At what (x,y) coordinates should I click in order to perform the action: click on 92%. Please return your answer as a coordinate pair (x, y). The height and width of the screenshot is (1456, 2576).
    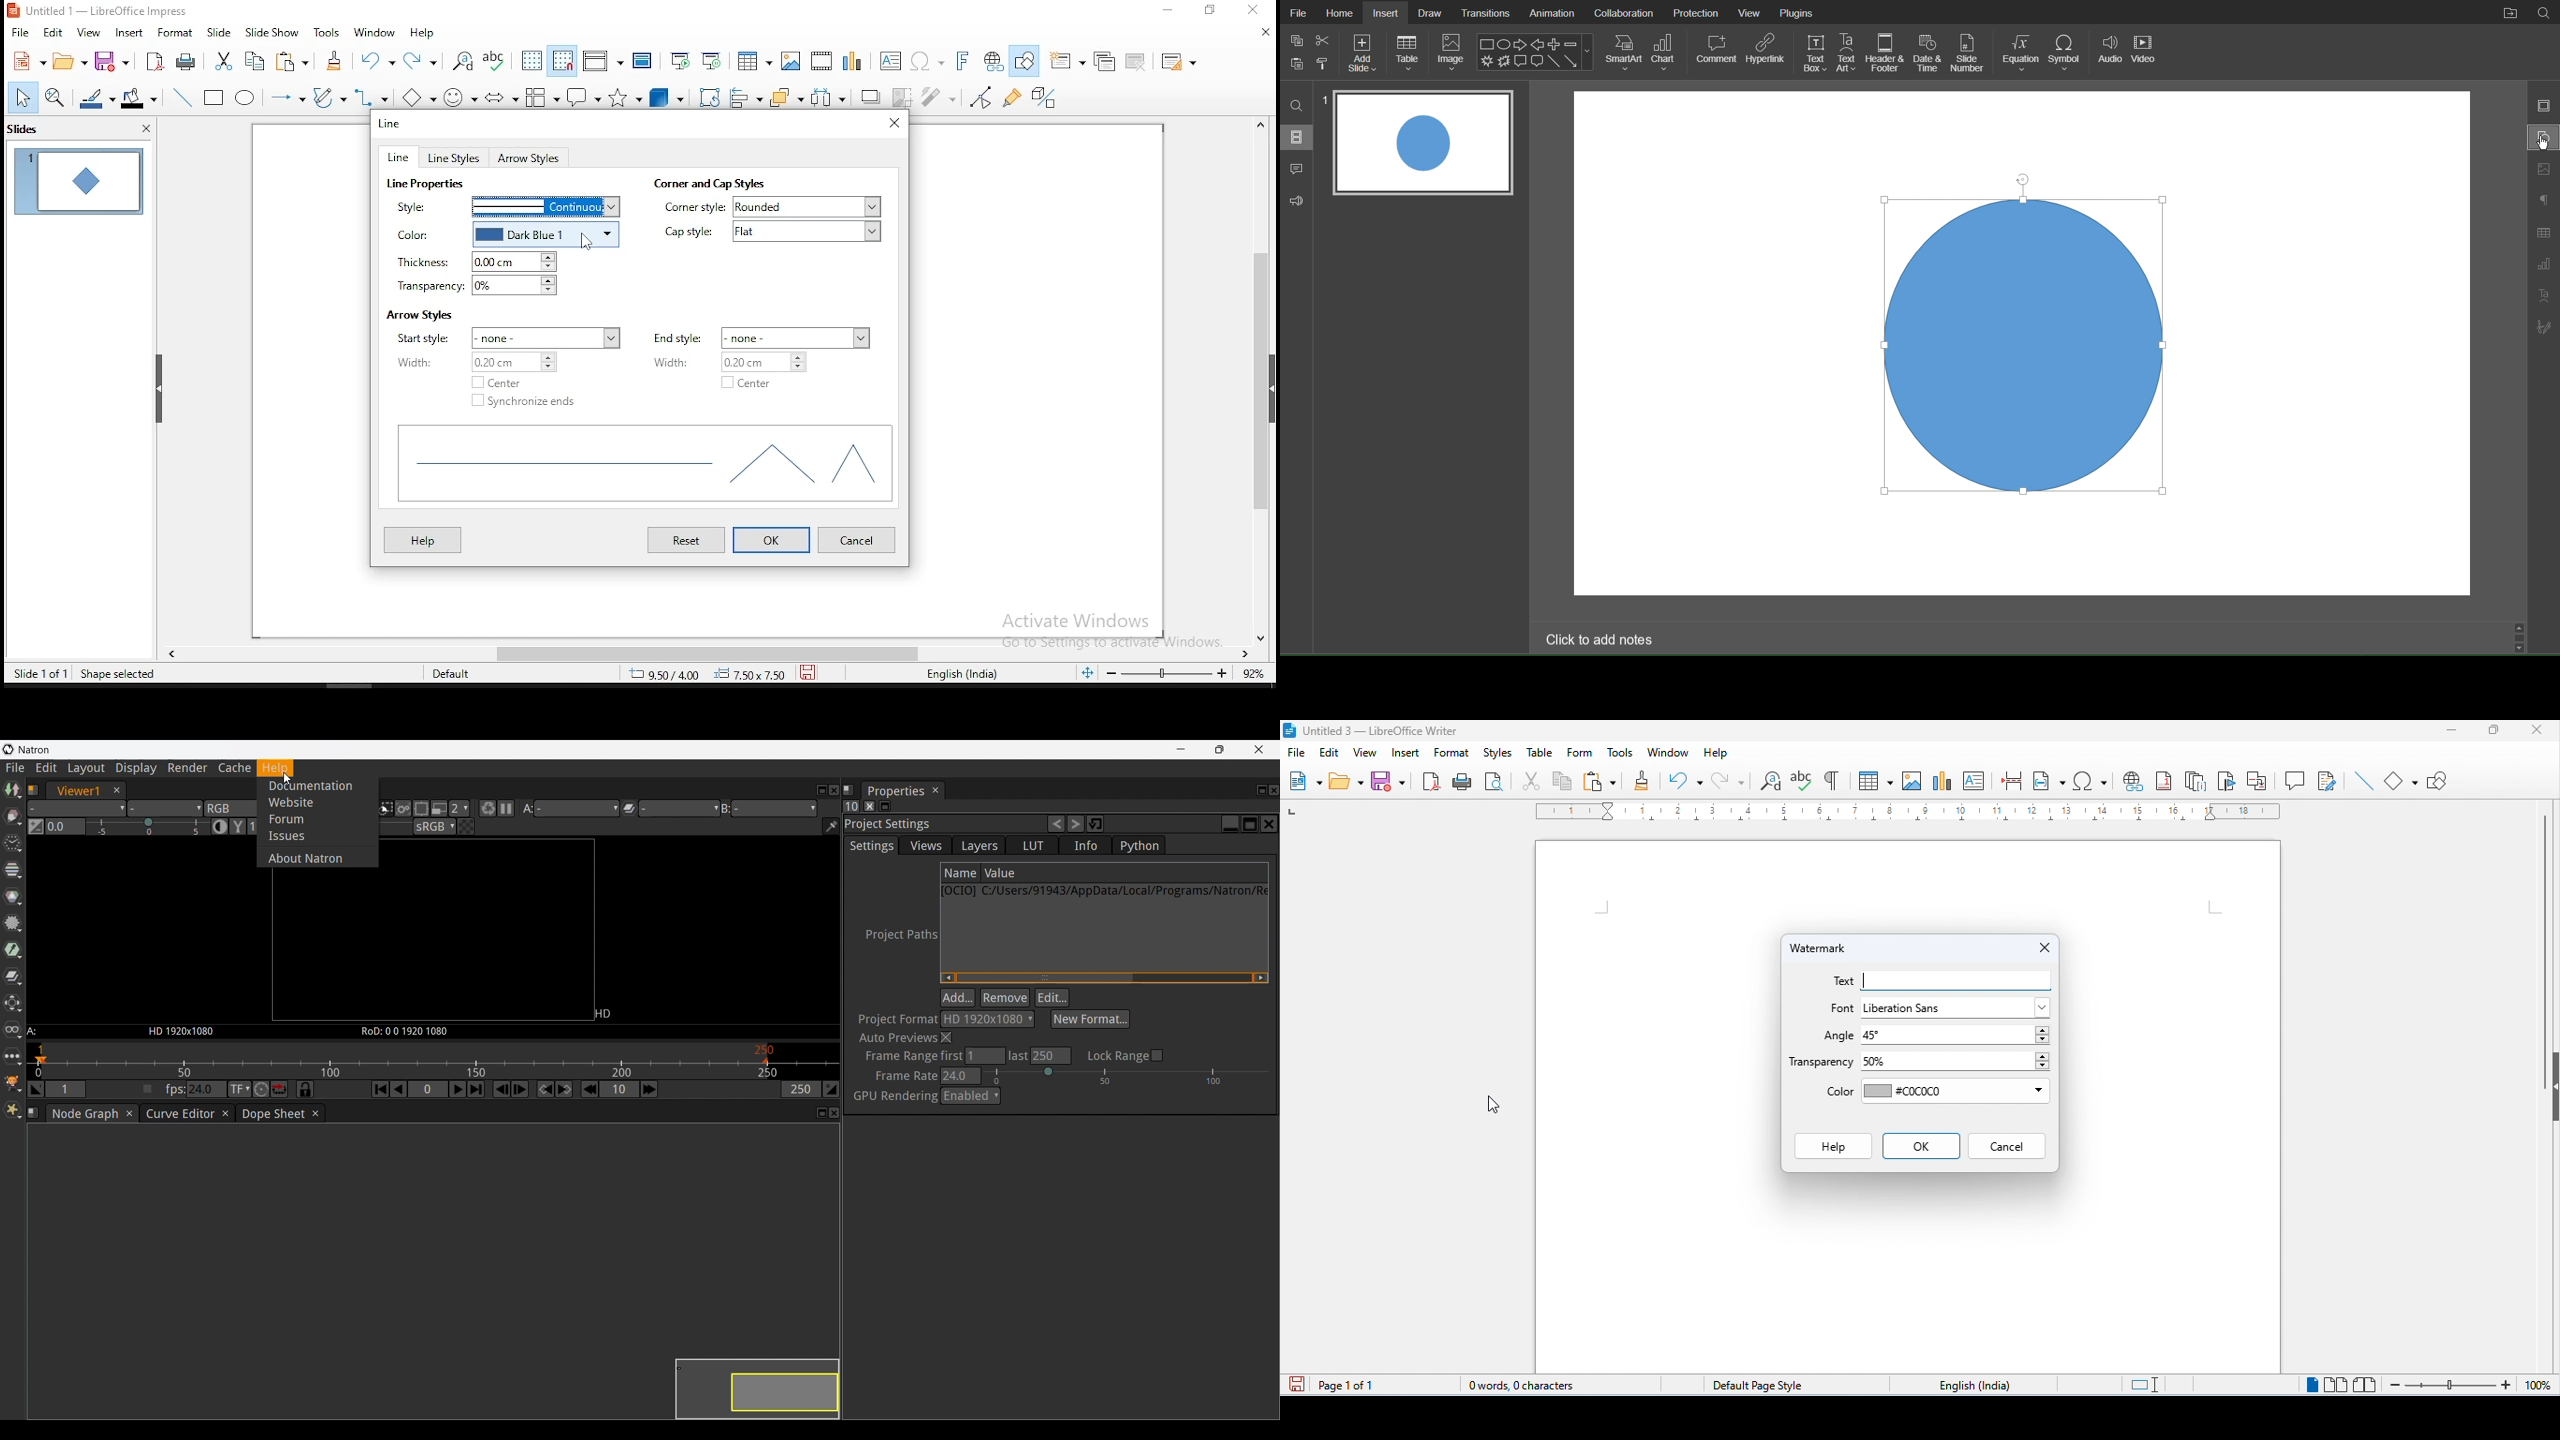
    Looking at the image, I should click on (1258, 673).